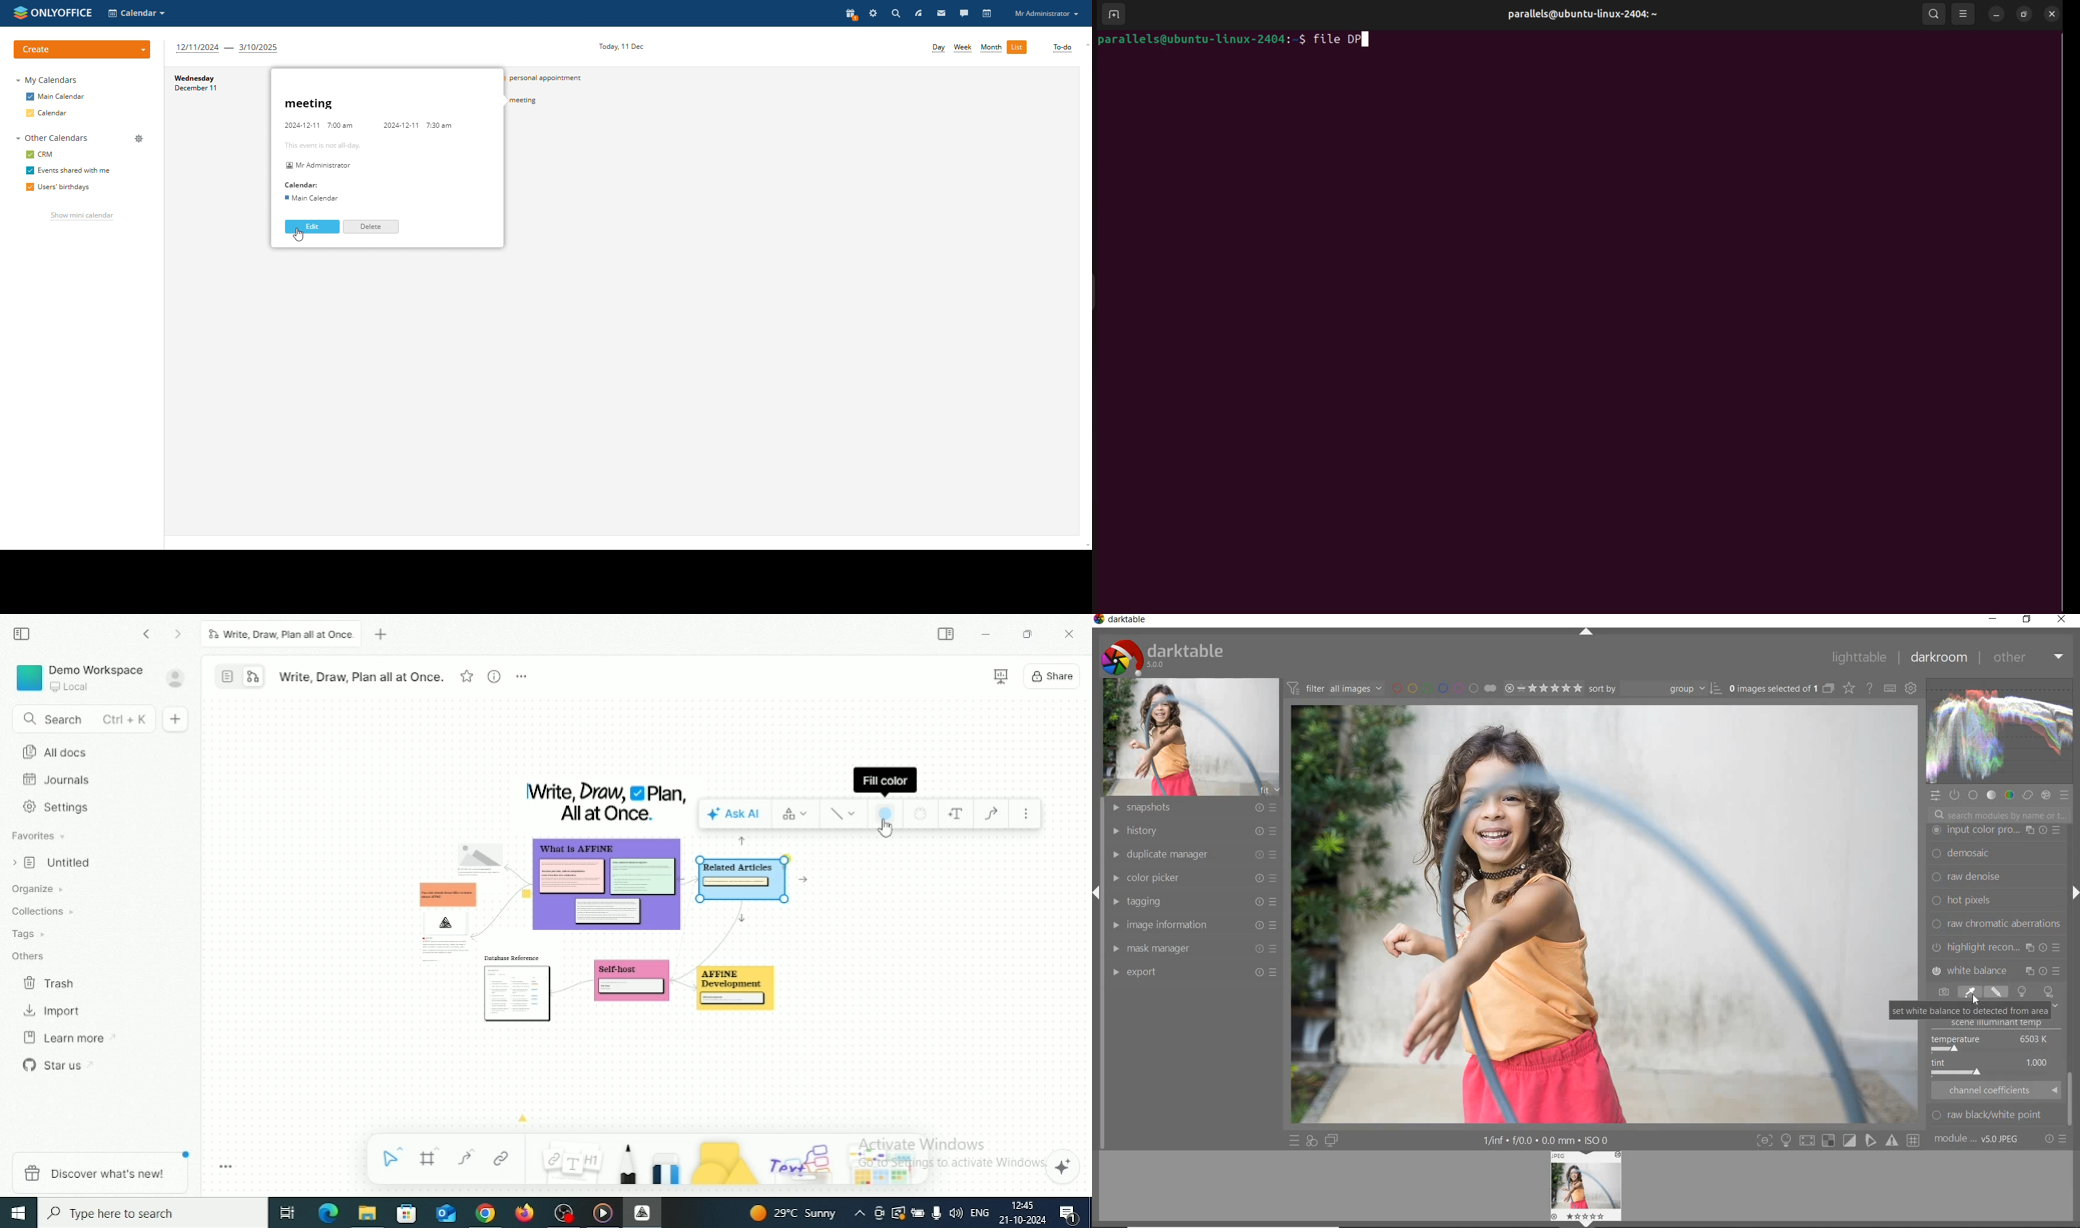 This screenshot has height=1232, width=2100. What do you see at coordinates (1655, 688) in the screenshot?
I see `sort` at bounding box center [1655, 688].